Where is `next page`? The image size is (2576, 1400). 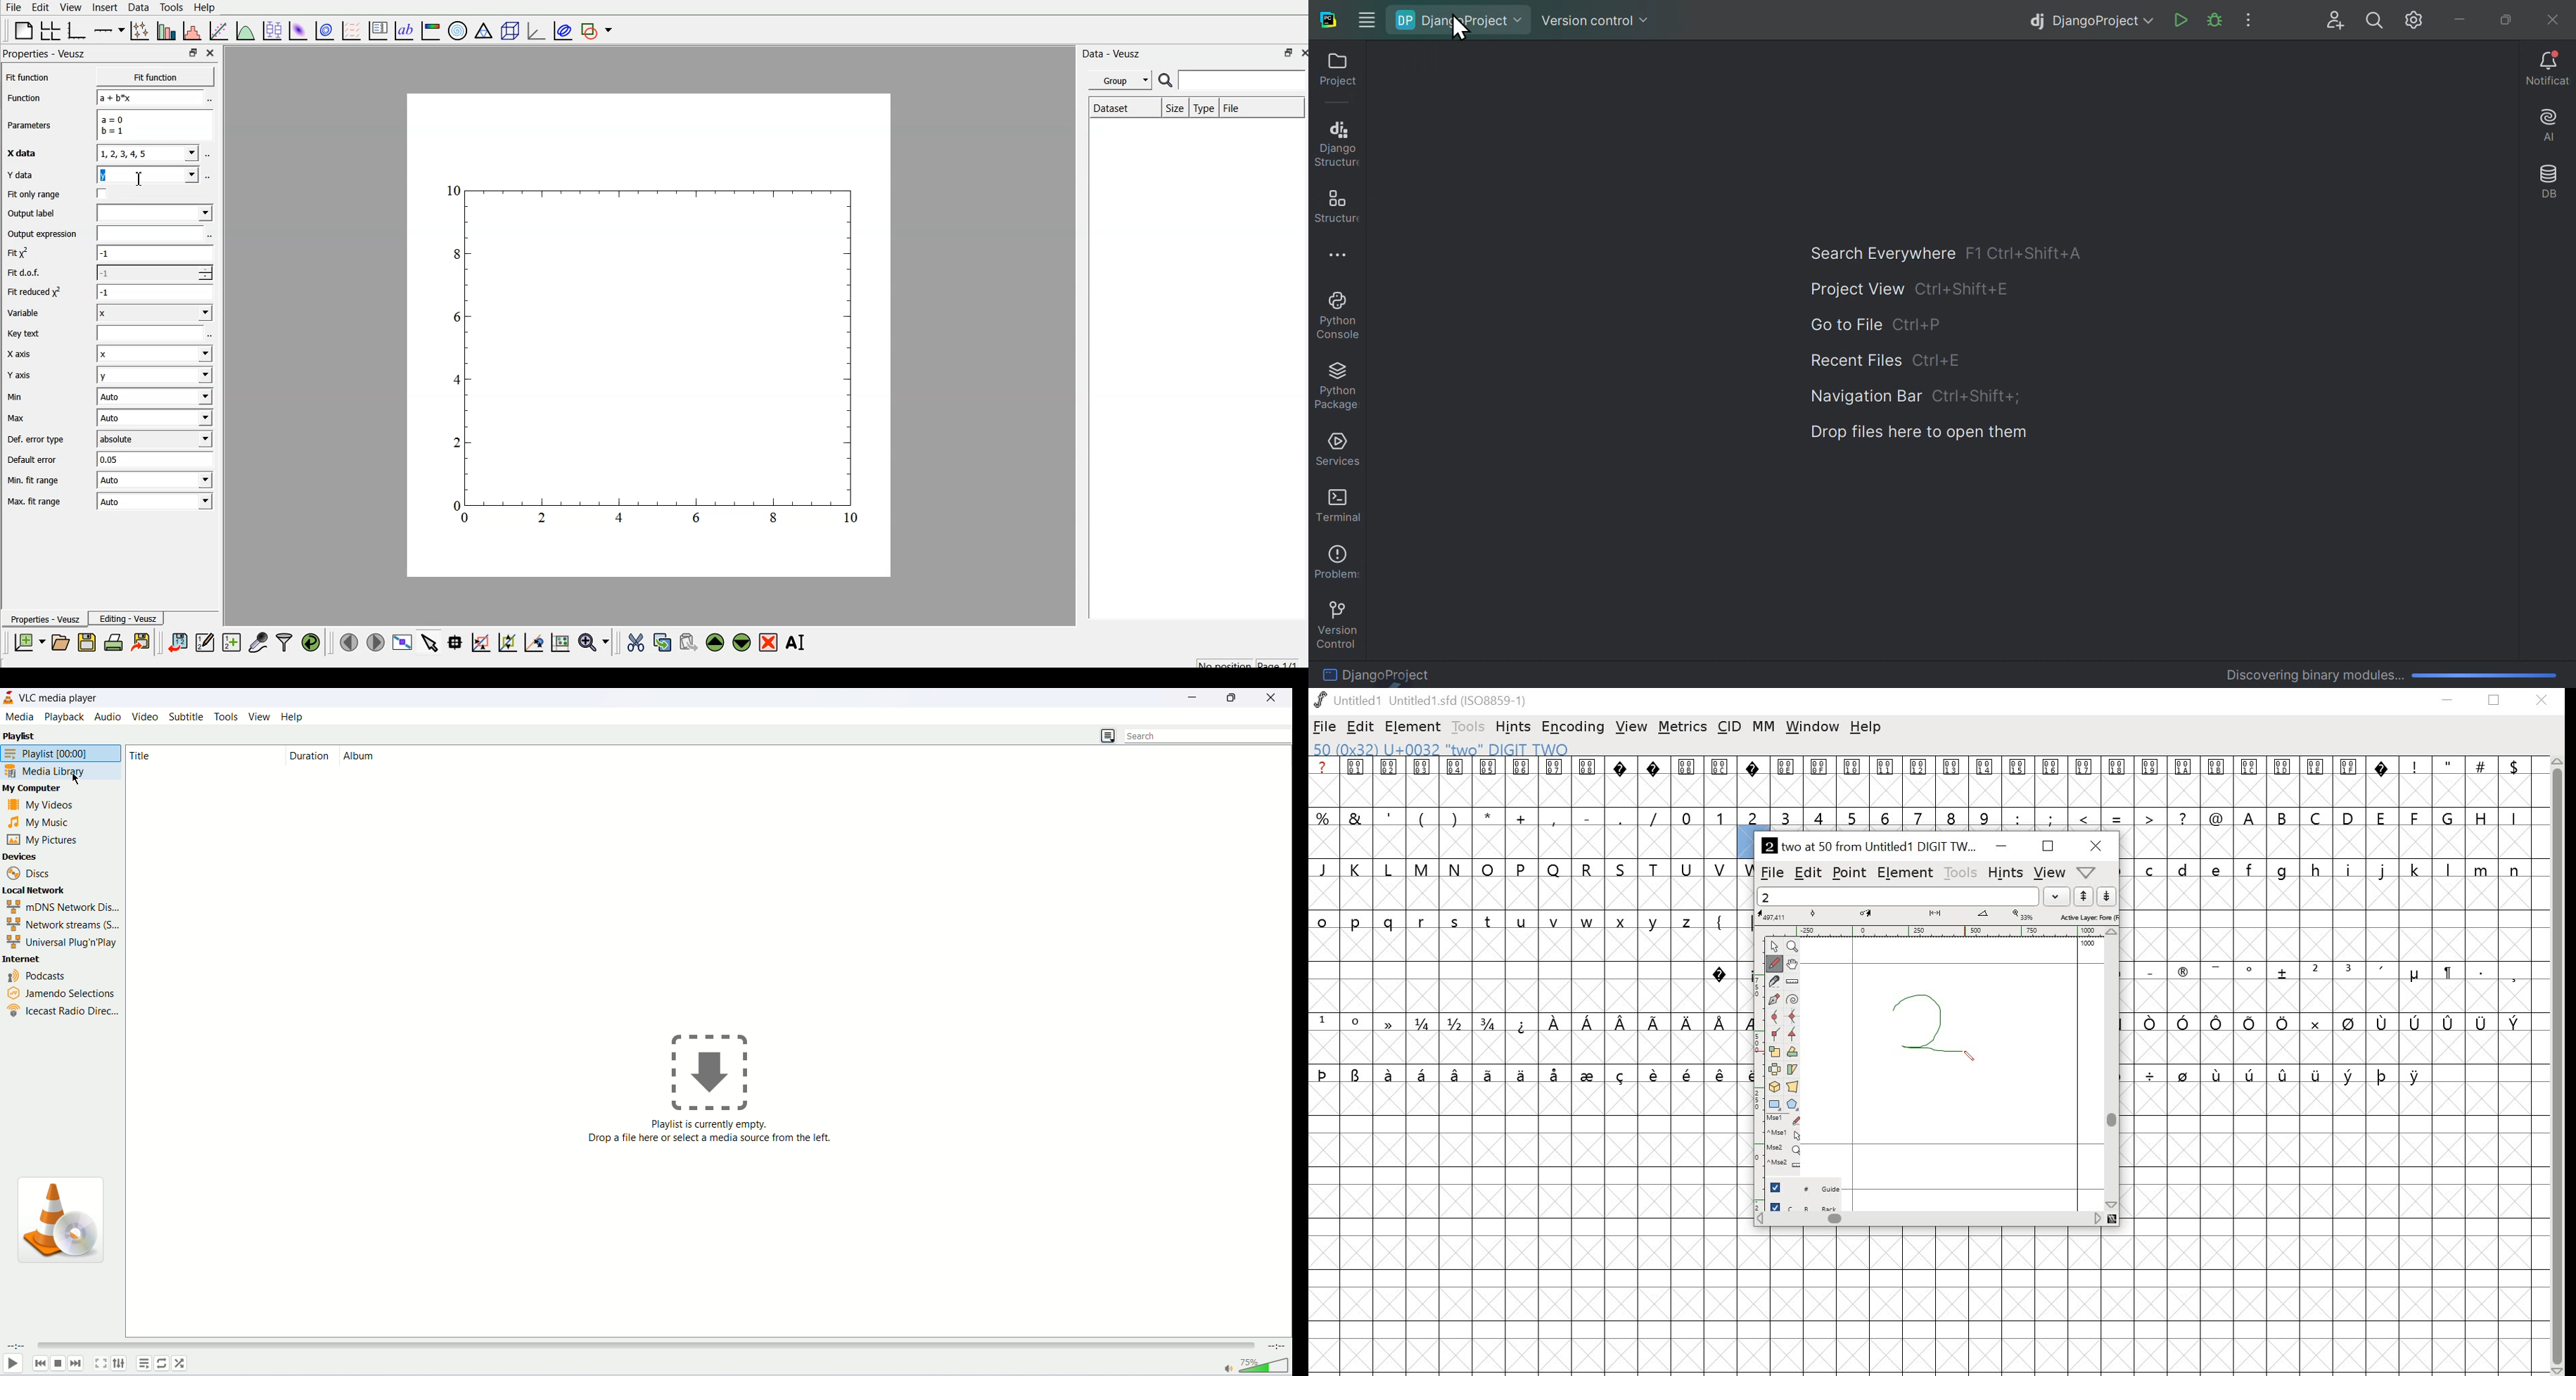 next page is located at coordinates (375, 644).